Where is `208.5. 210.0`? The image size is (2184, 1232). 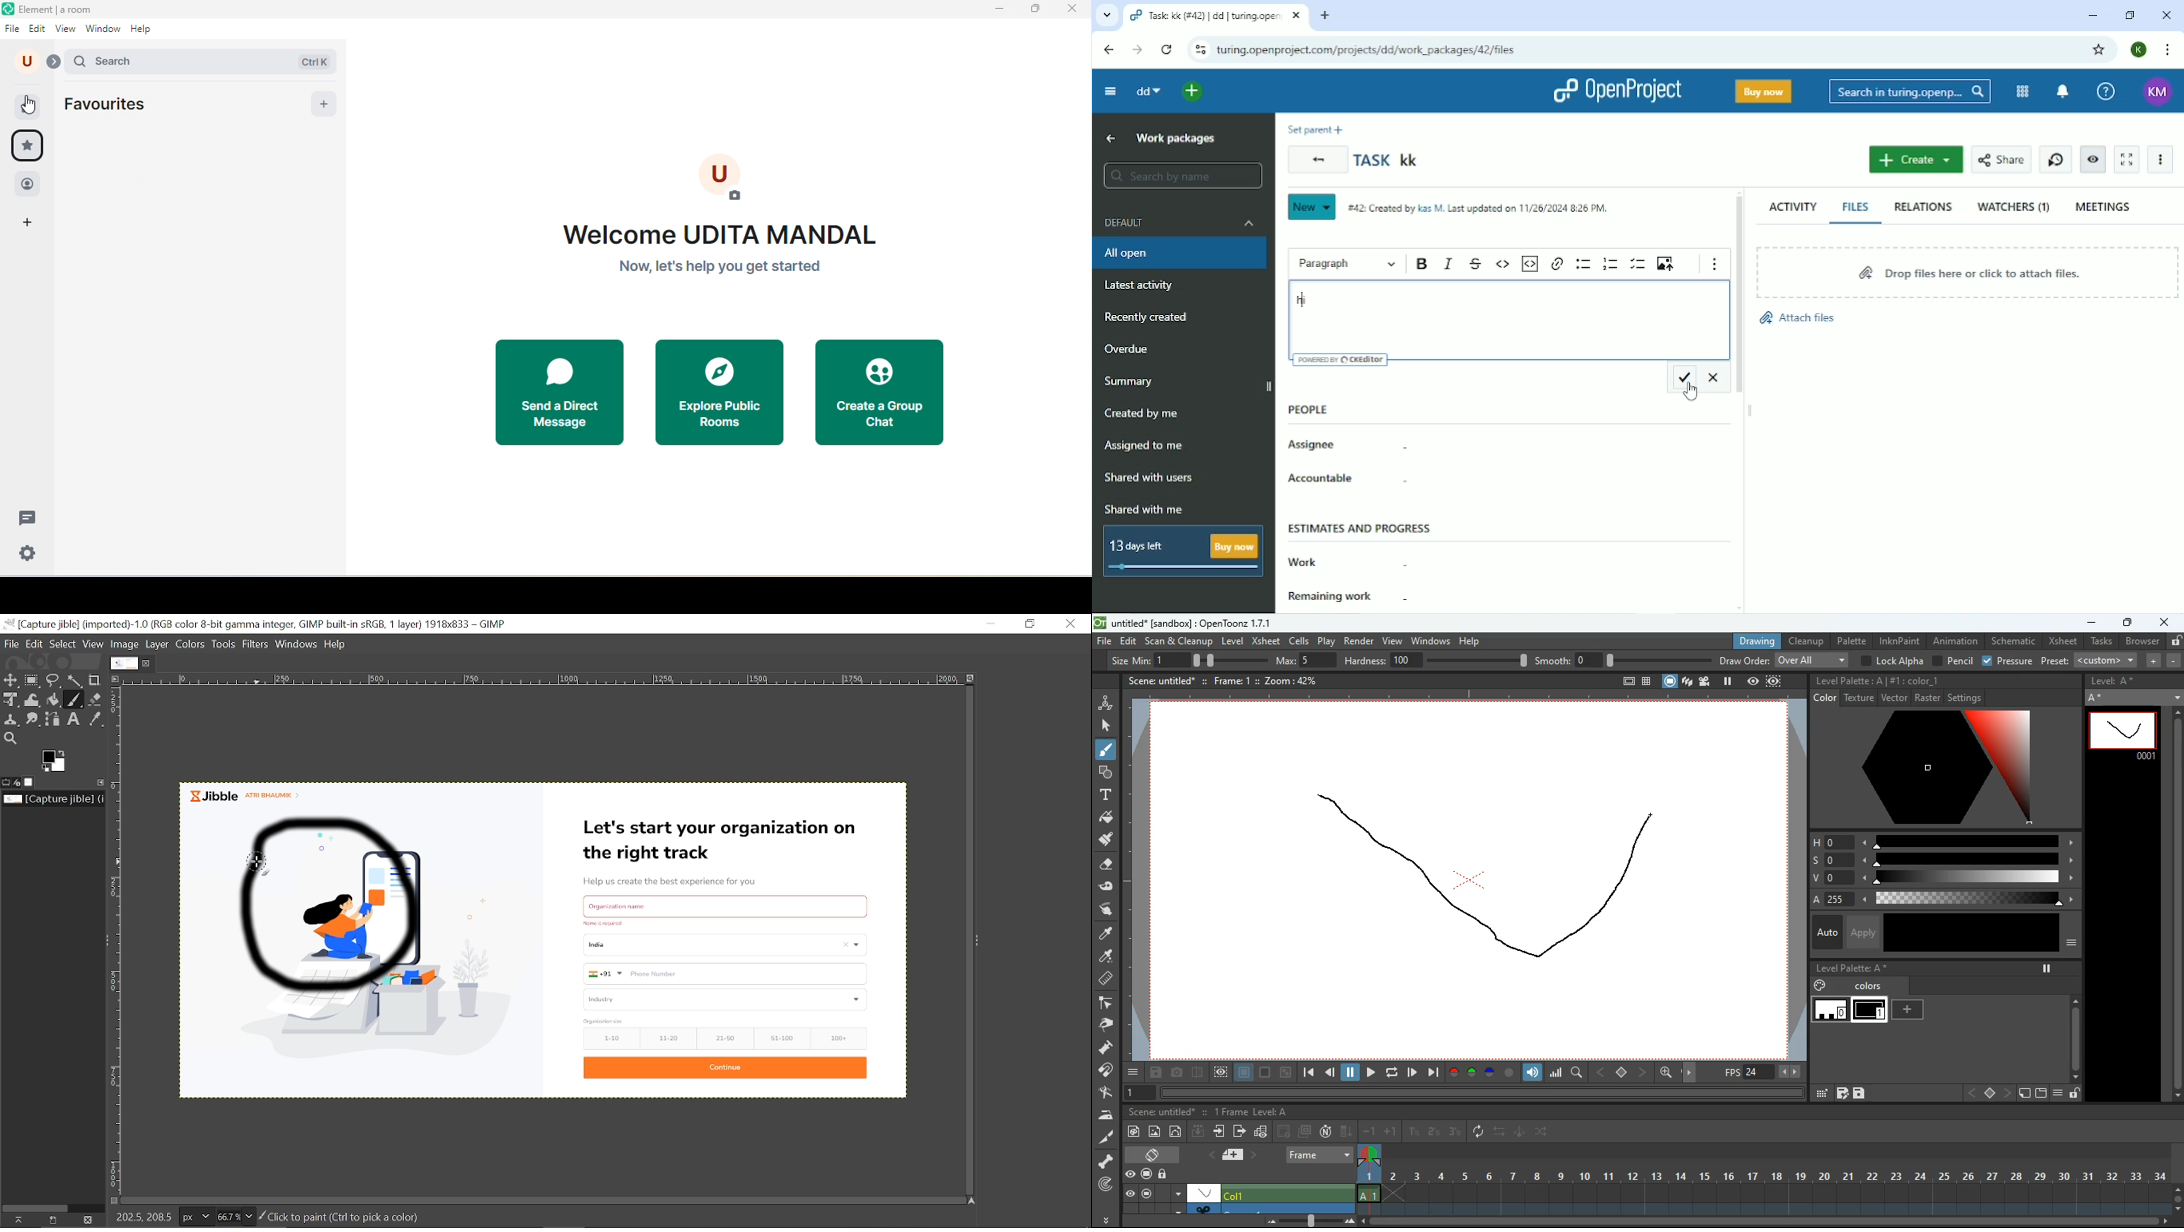
208.5. 210.0 is located at coordinates (143, 1214).